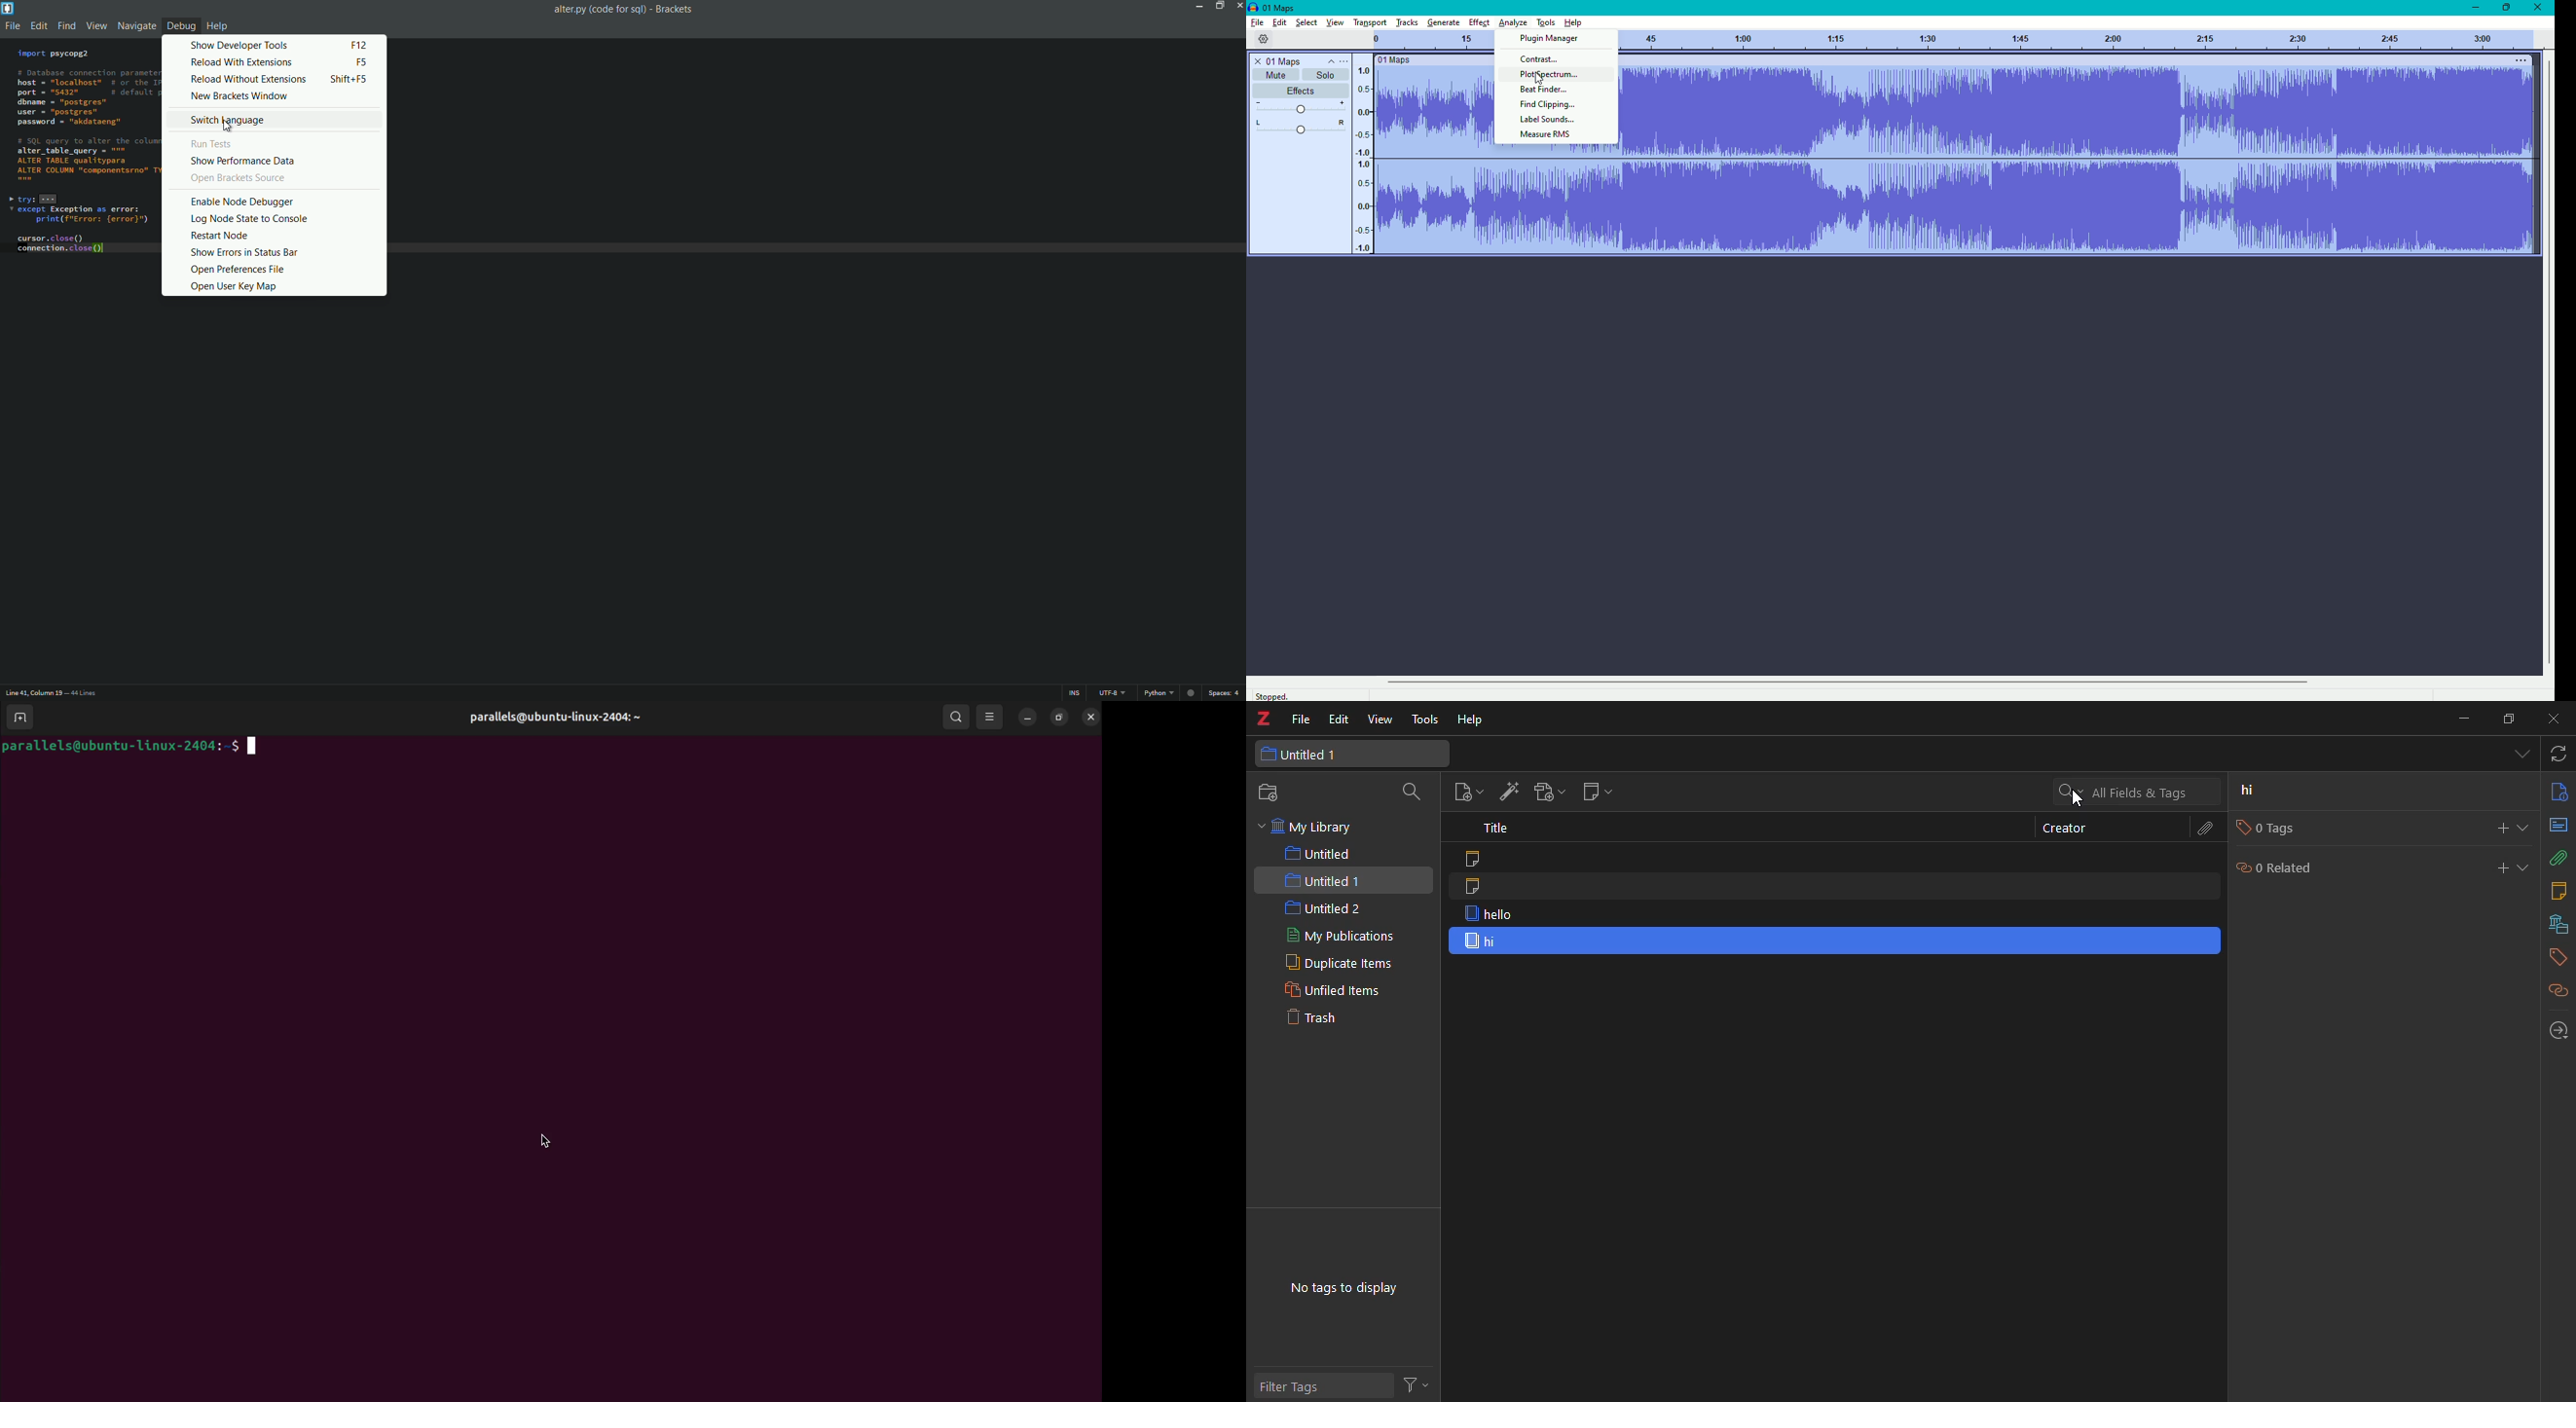  I want to click on file, so click(1300, 721).